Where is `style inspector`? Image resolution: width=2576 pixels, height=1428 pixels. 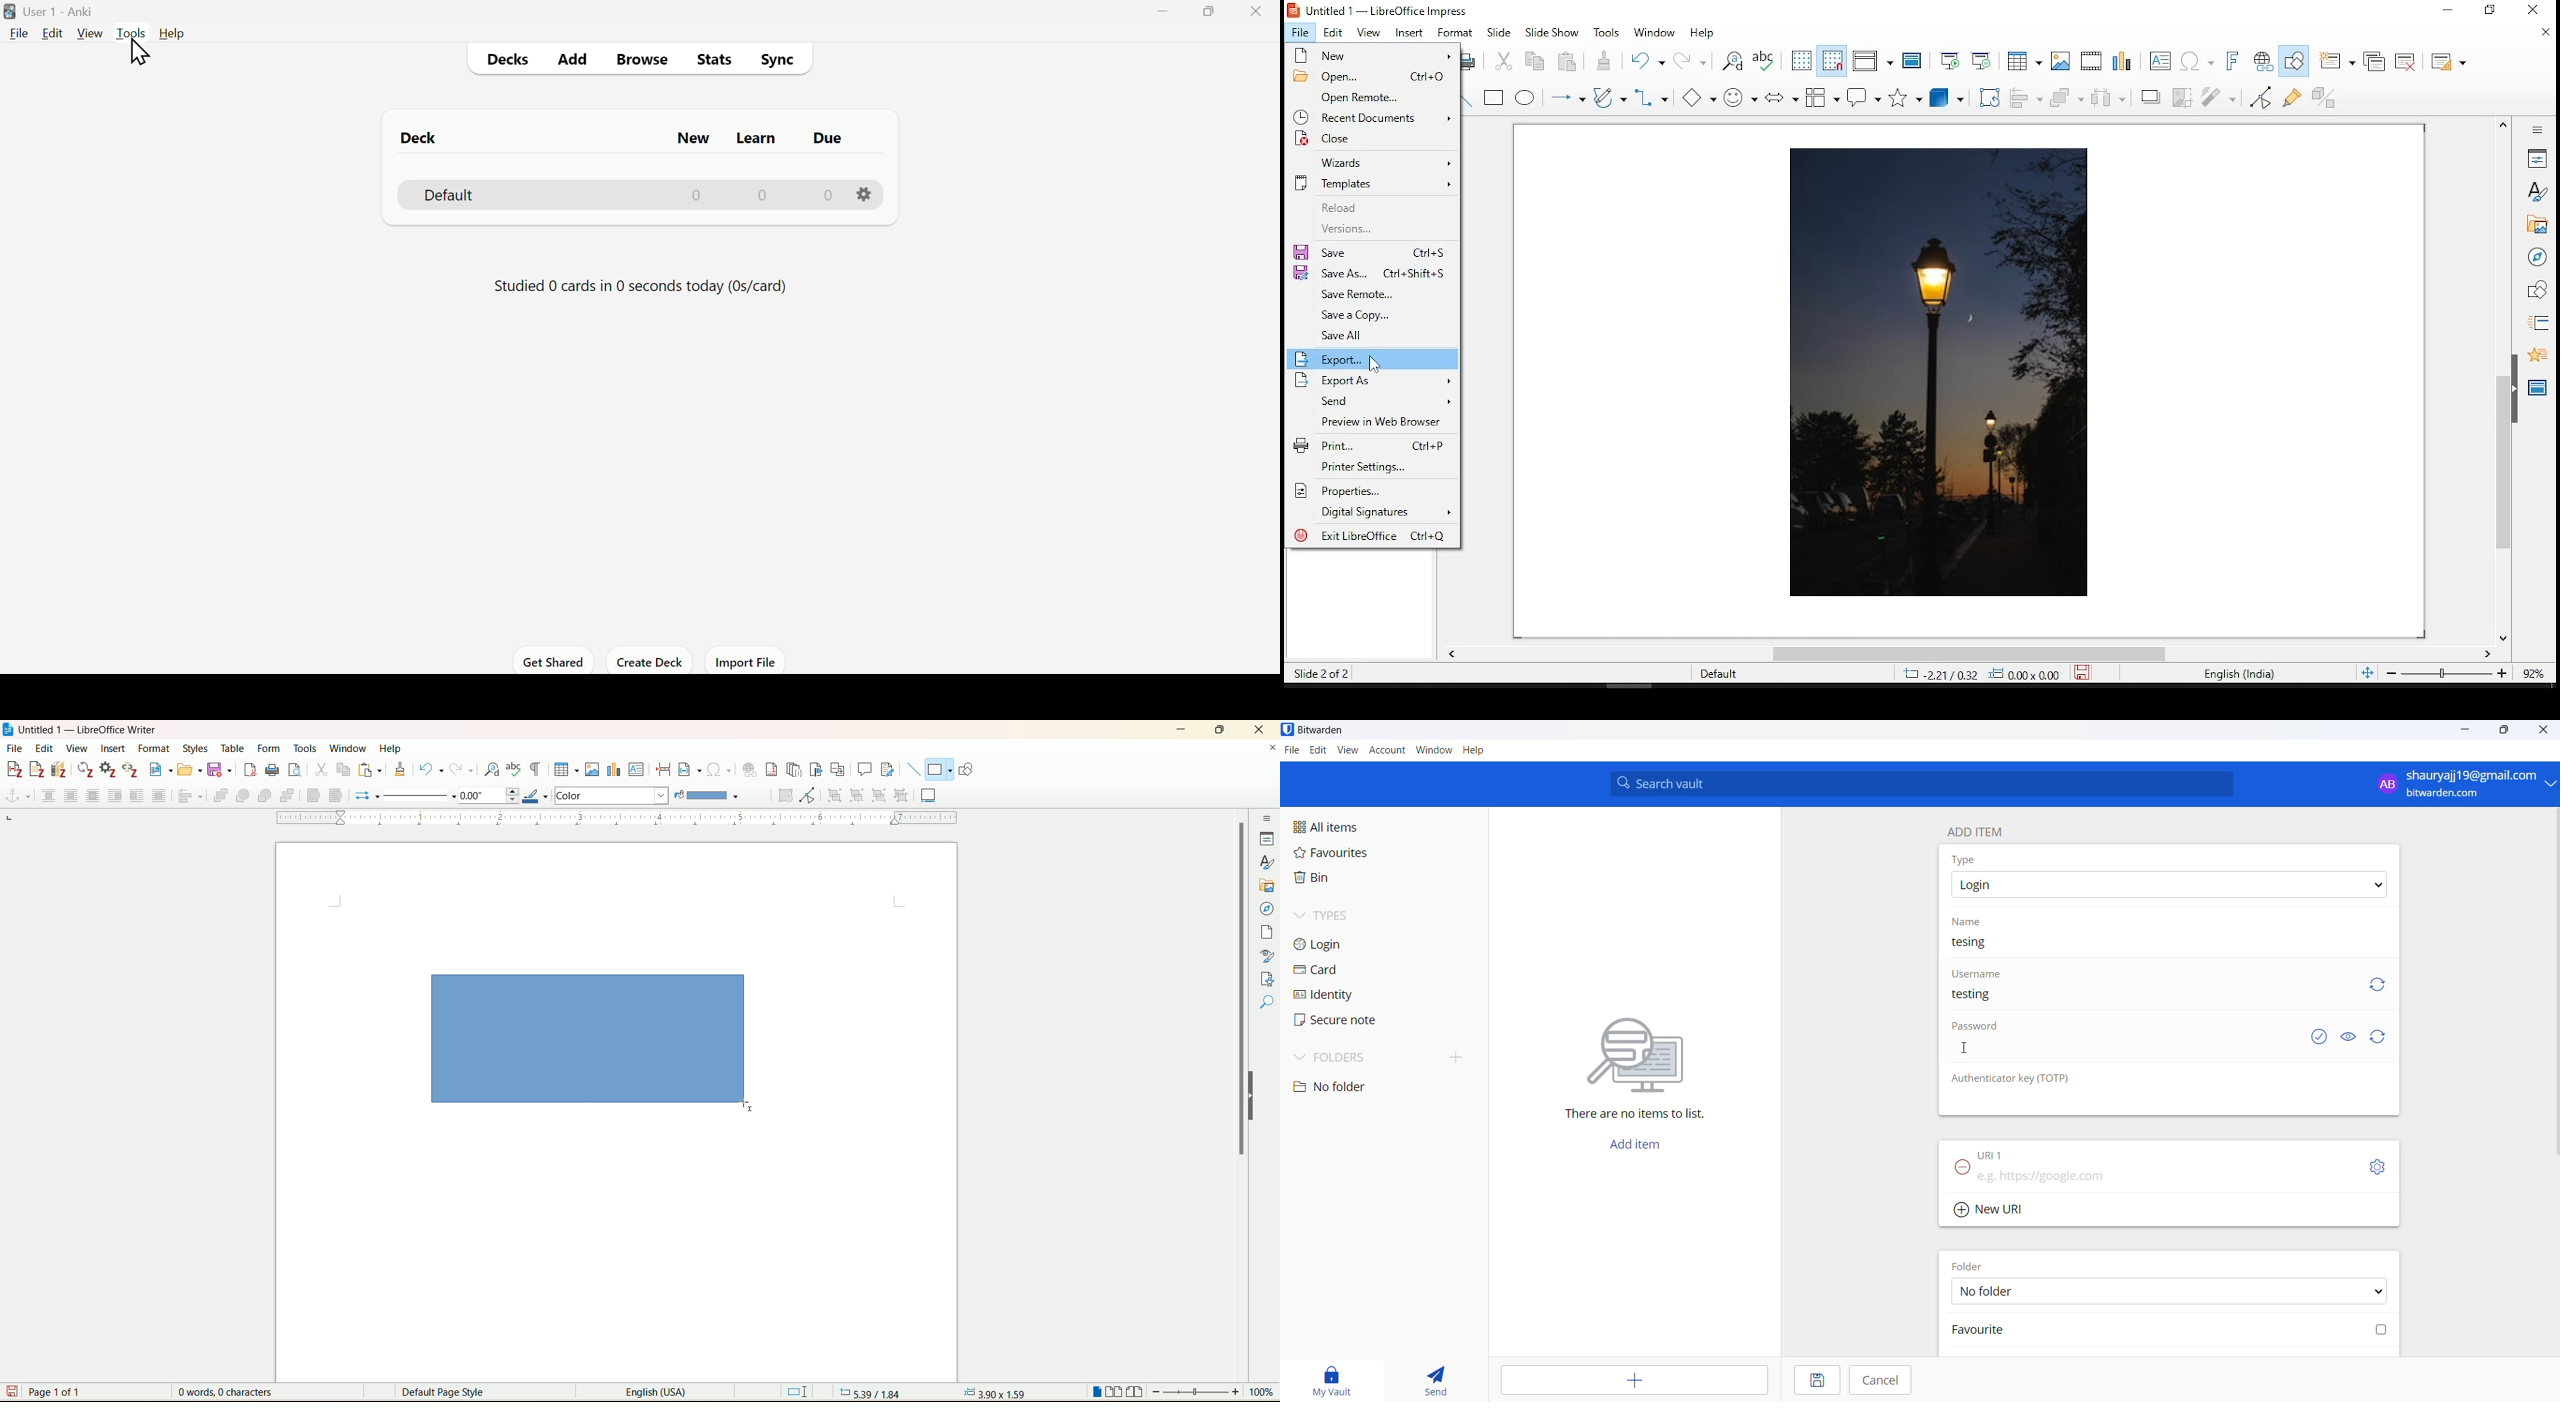
style inspector is located at coordinates (1267, 954).